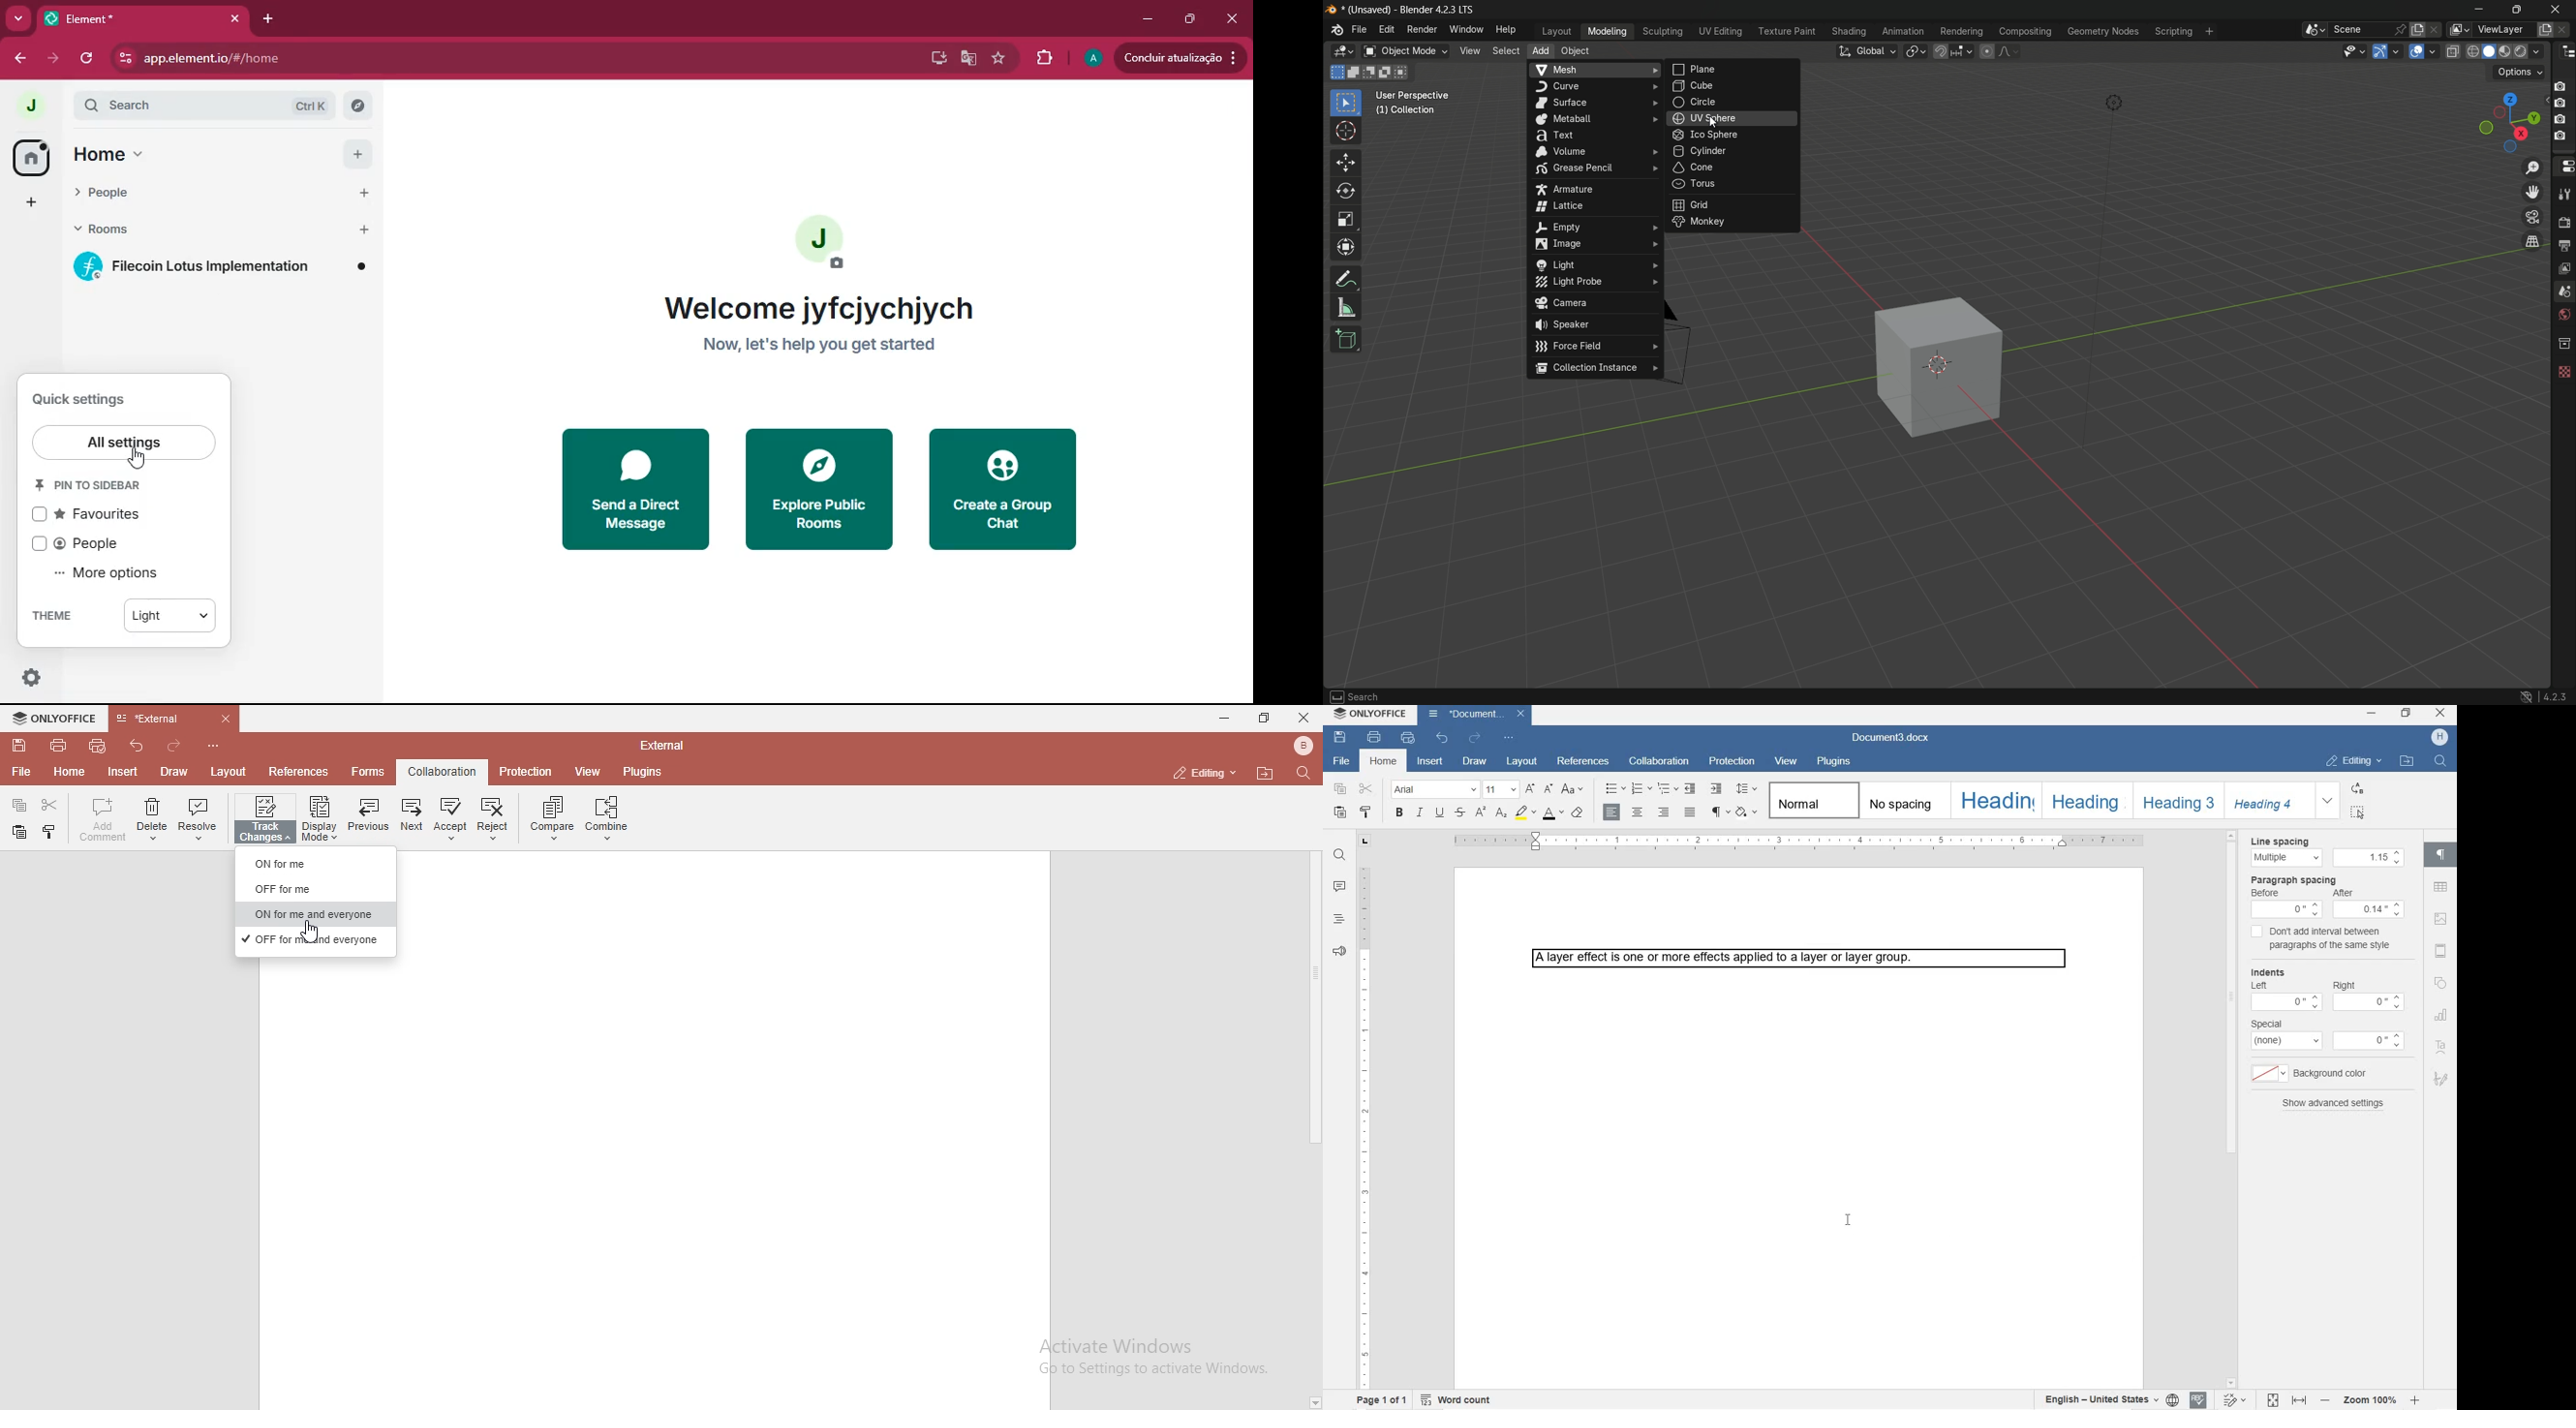 Image resolution: width=2576 pixels, height=1428 pixels. What do you see at coordinates (1366, 813) in the screenshot?
I see `COPY STYLE` at bounding box center [1366, 813].